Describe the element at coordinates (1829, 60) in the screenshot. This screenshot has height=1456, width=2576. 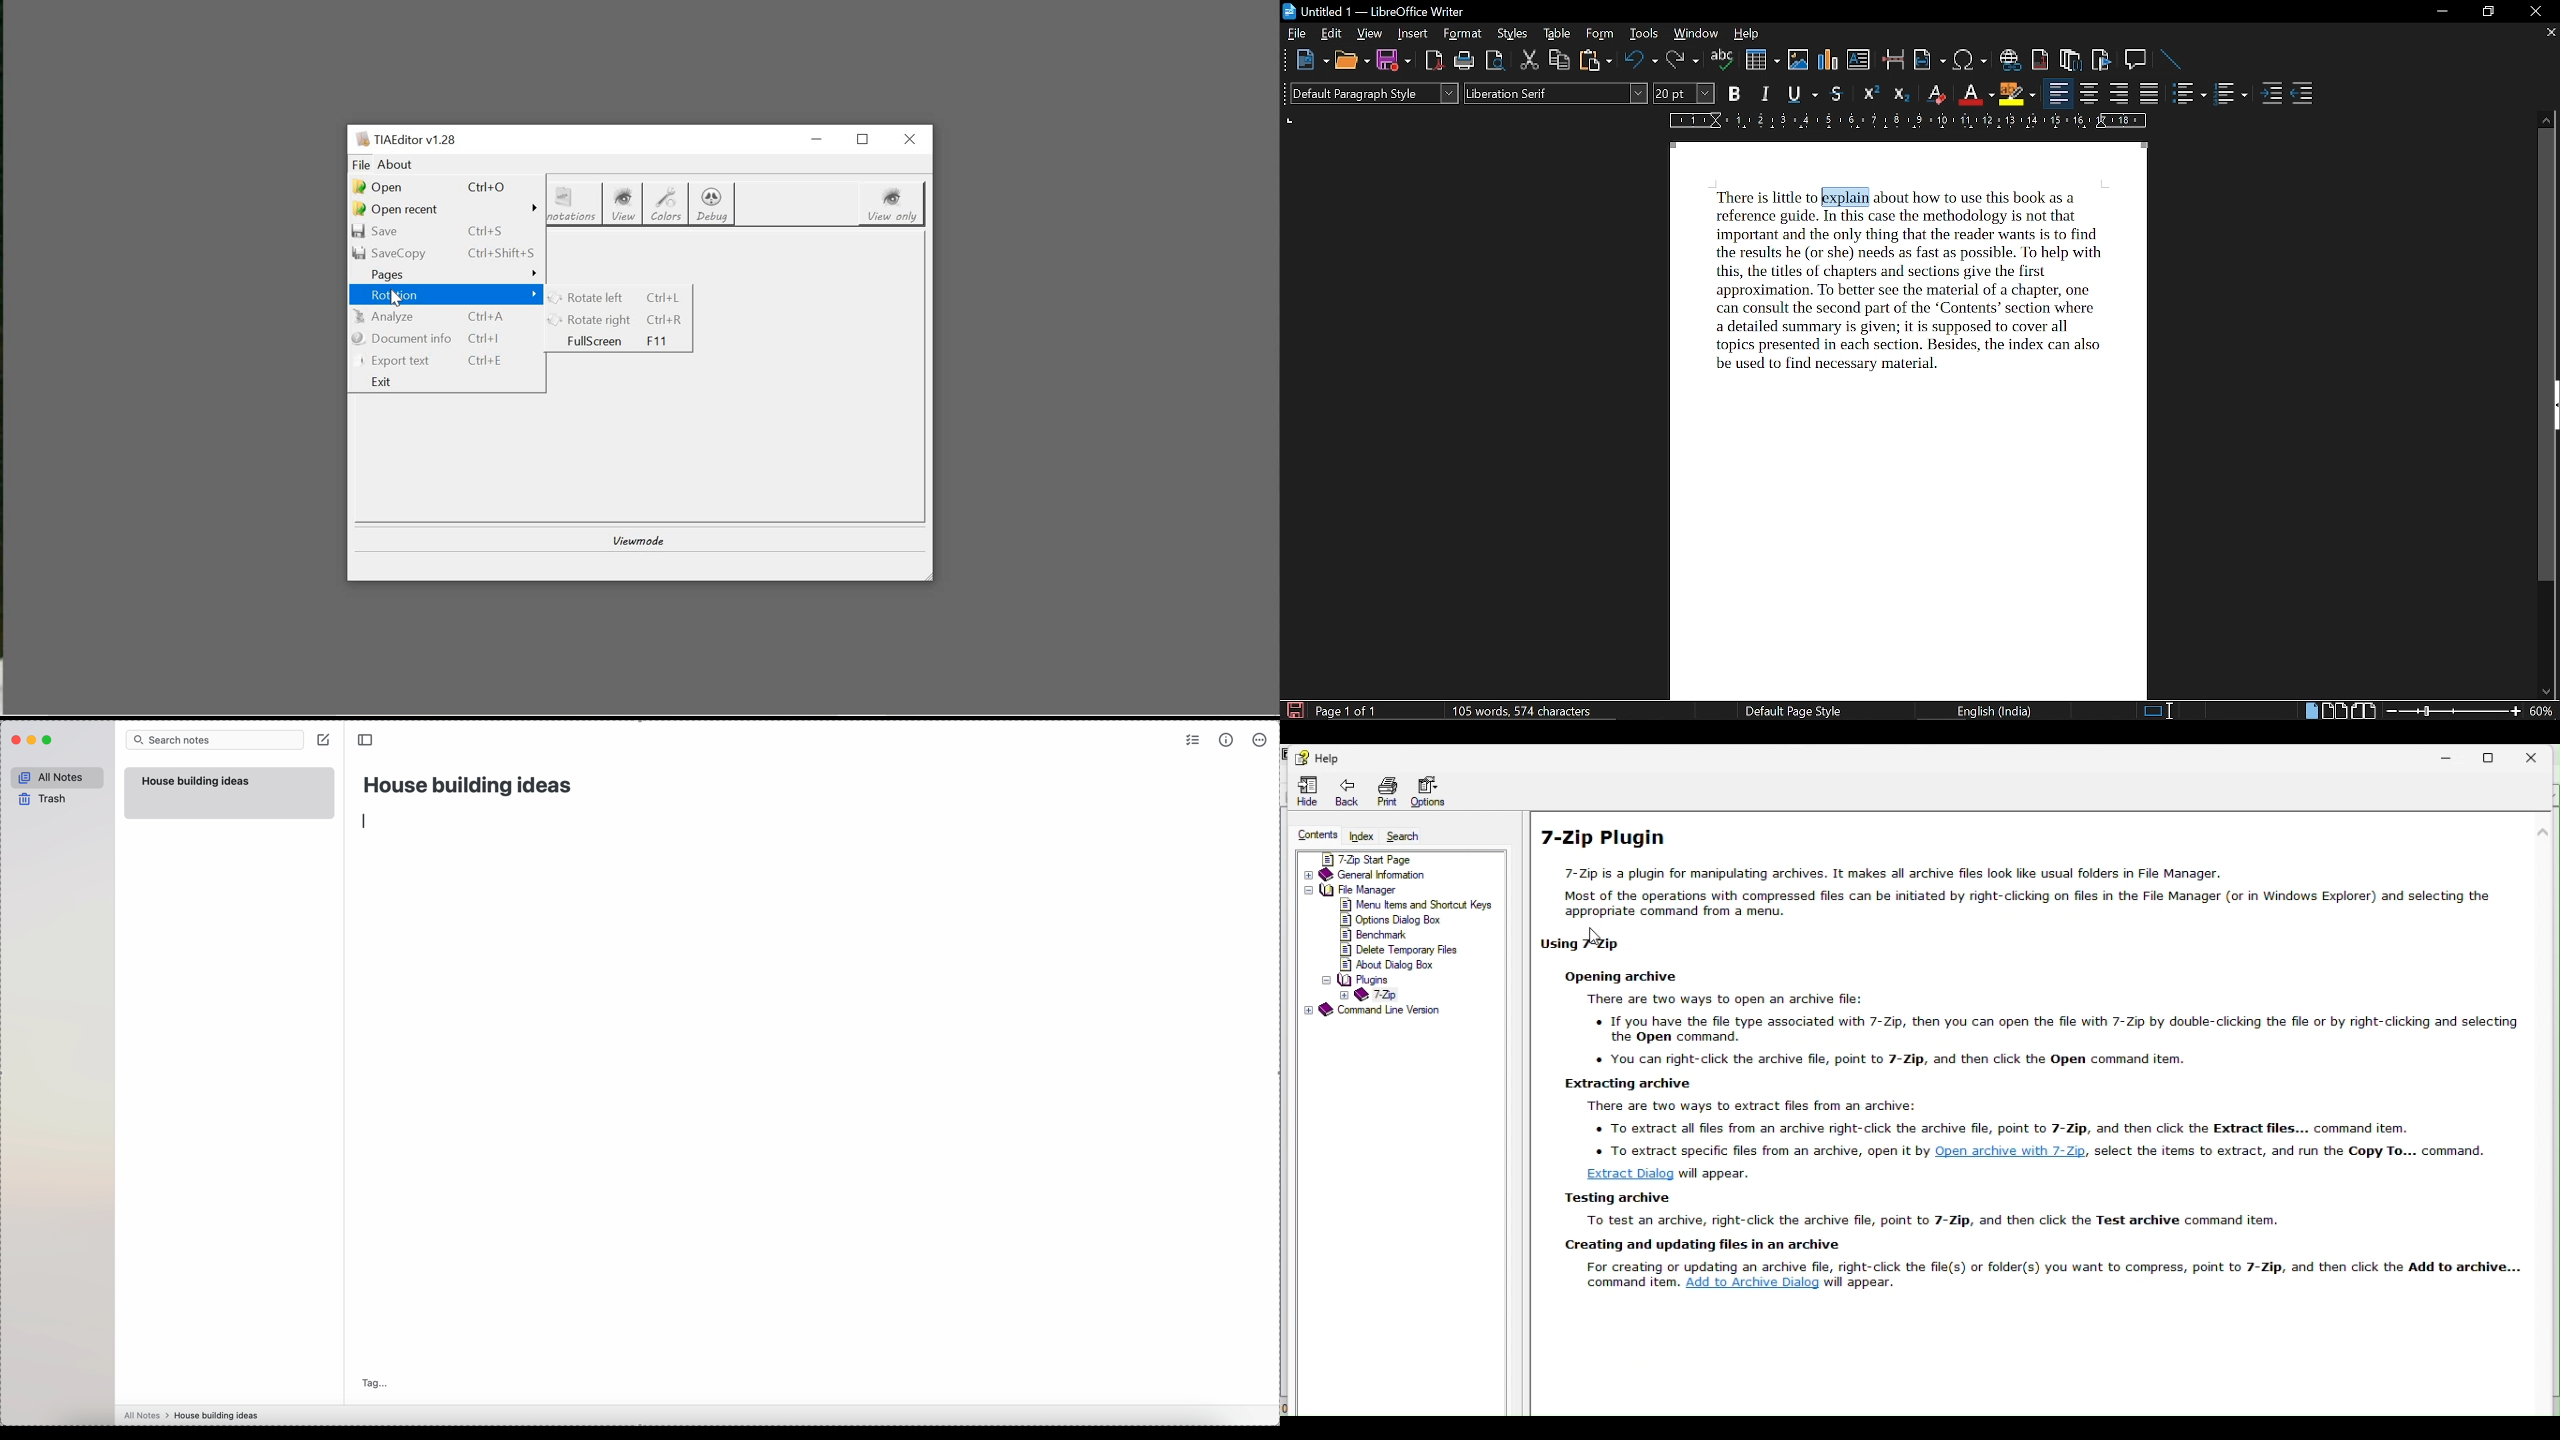
I see `insert chart` at that location.